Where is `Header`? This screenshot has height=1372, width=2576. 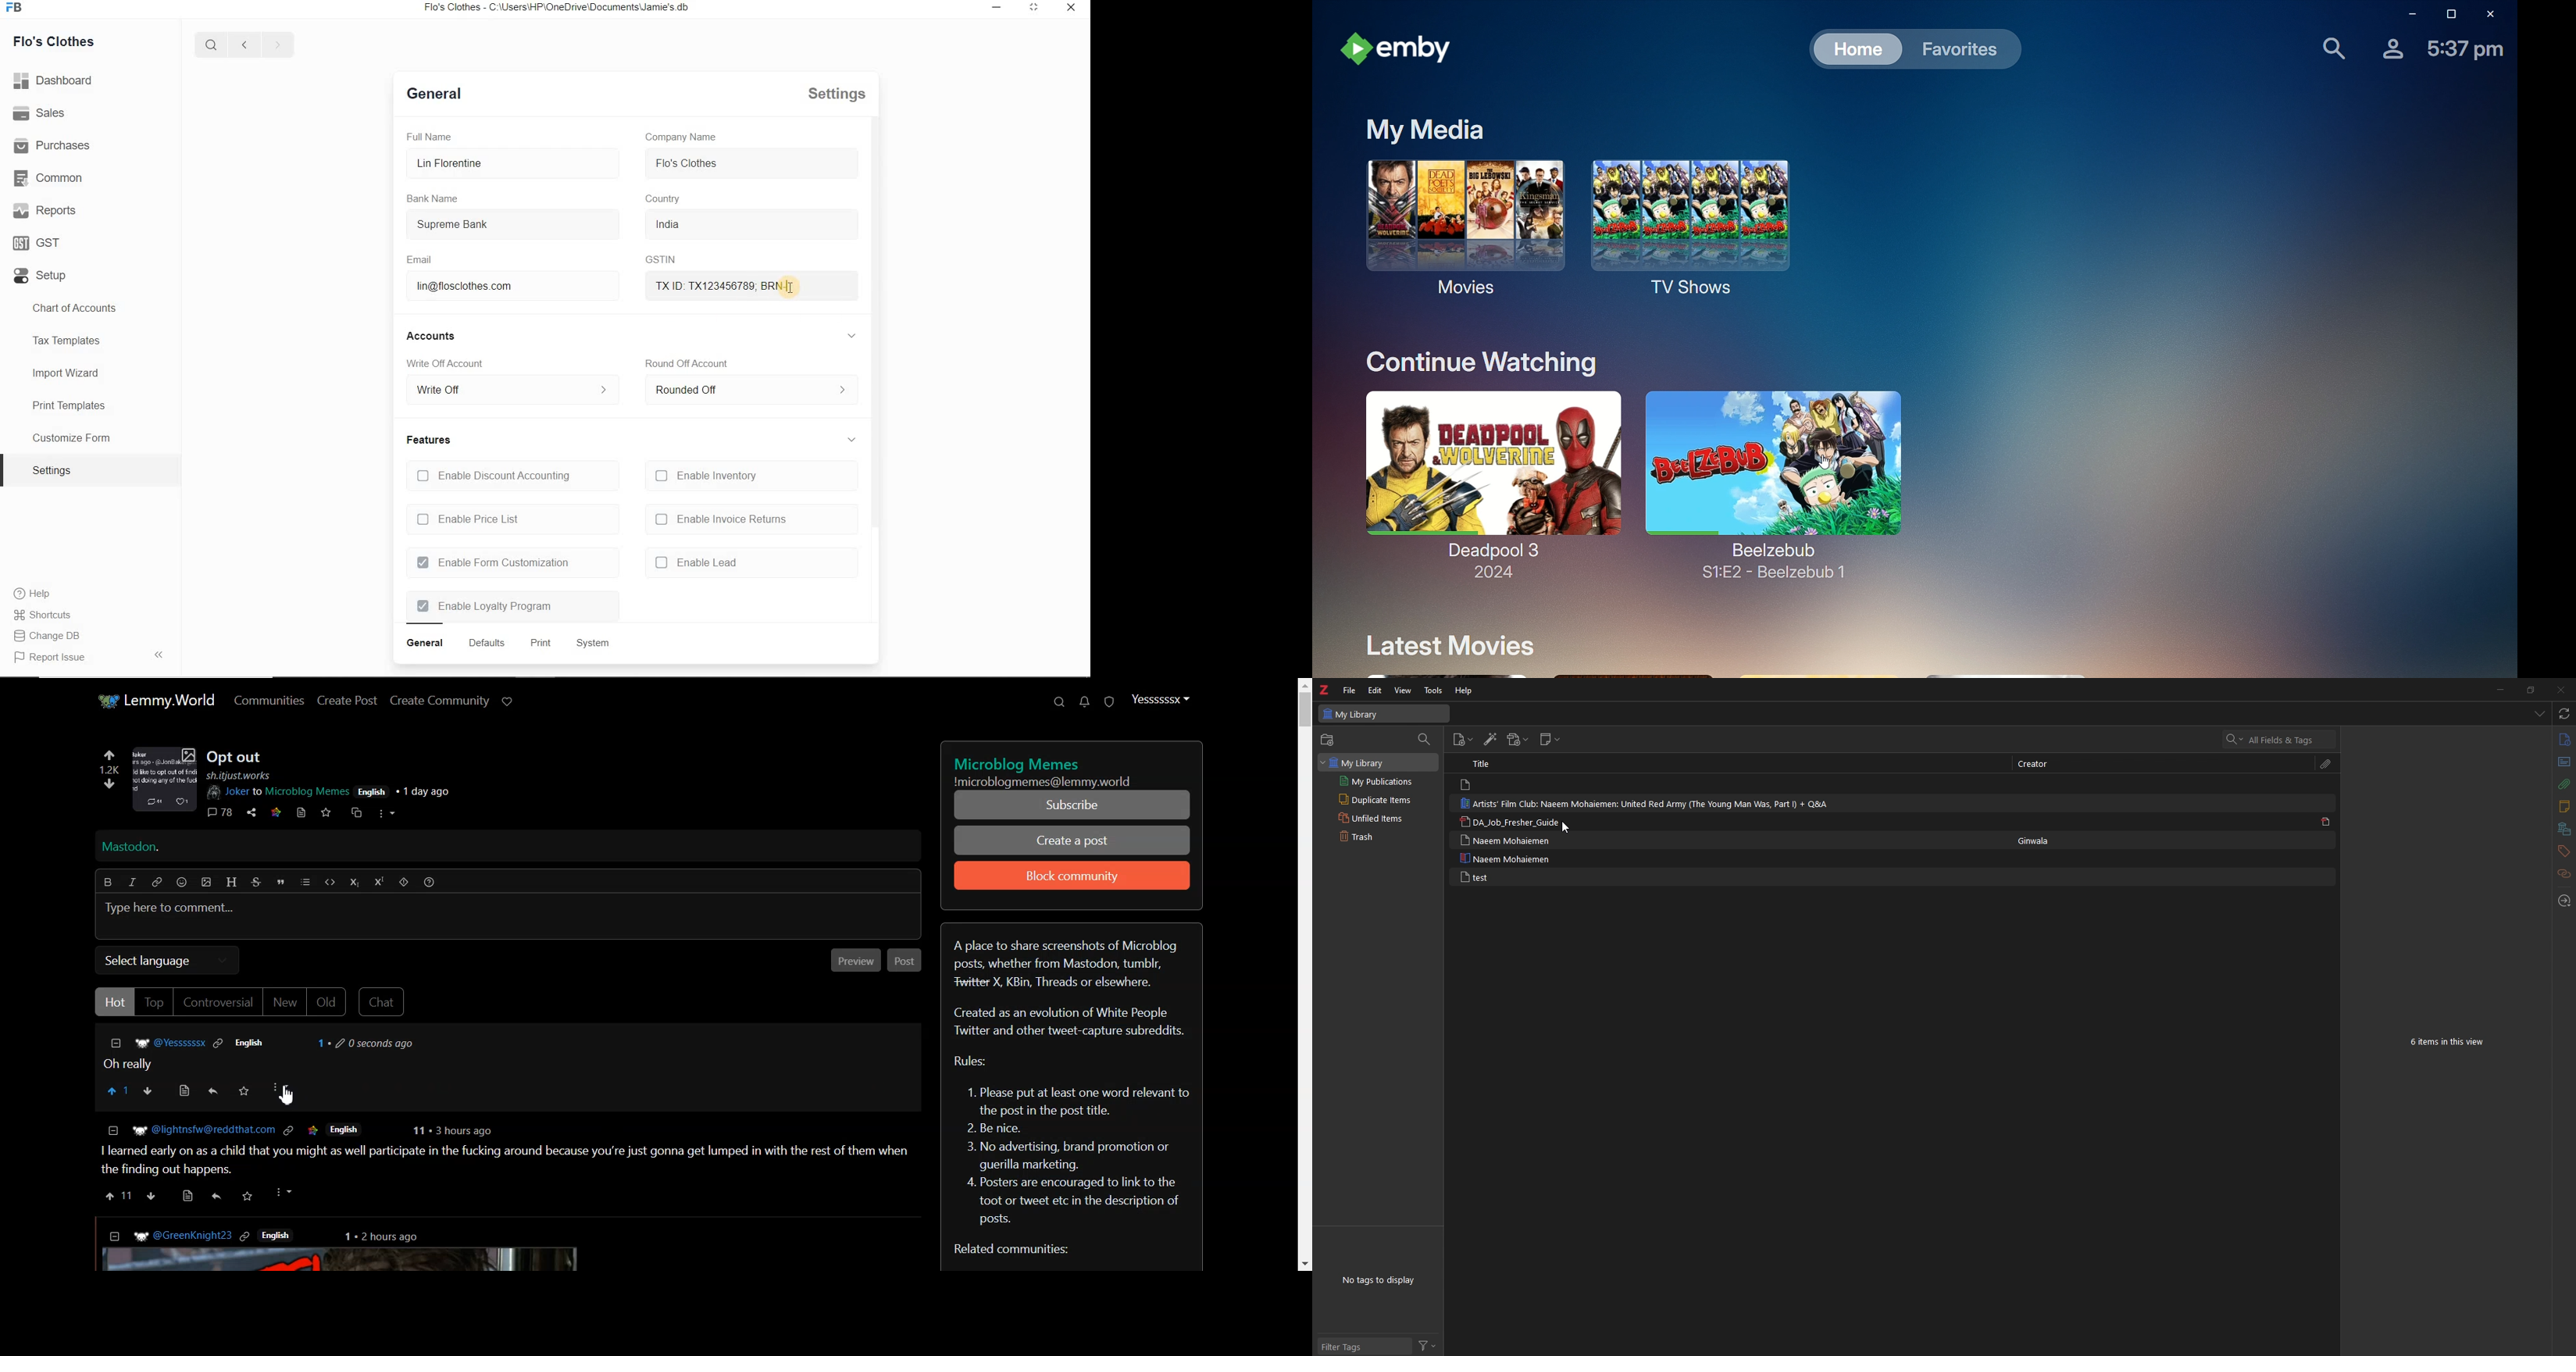
Header is located at coordinates (232, 882).